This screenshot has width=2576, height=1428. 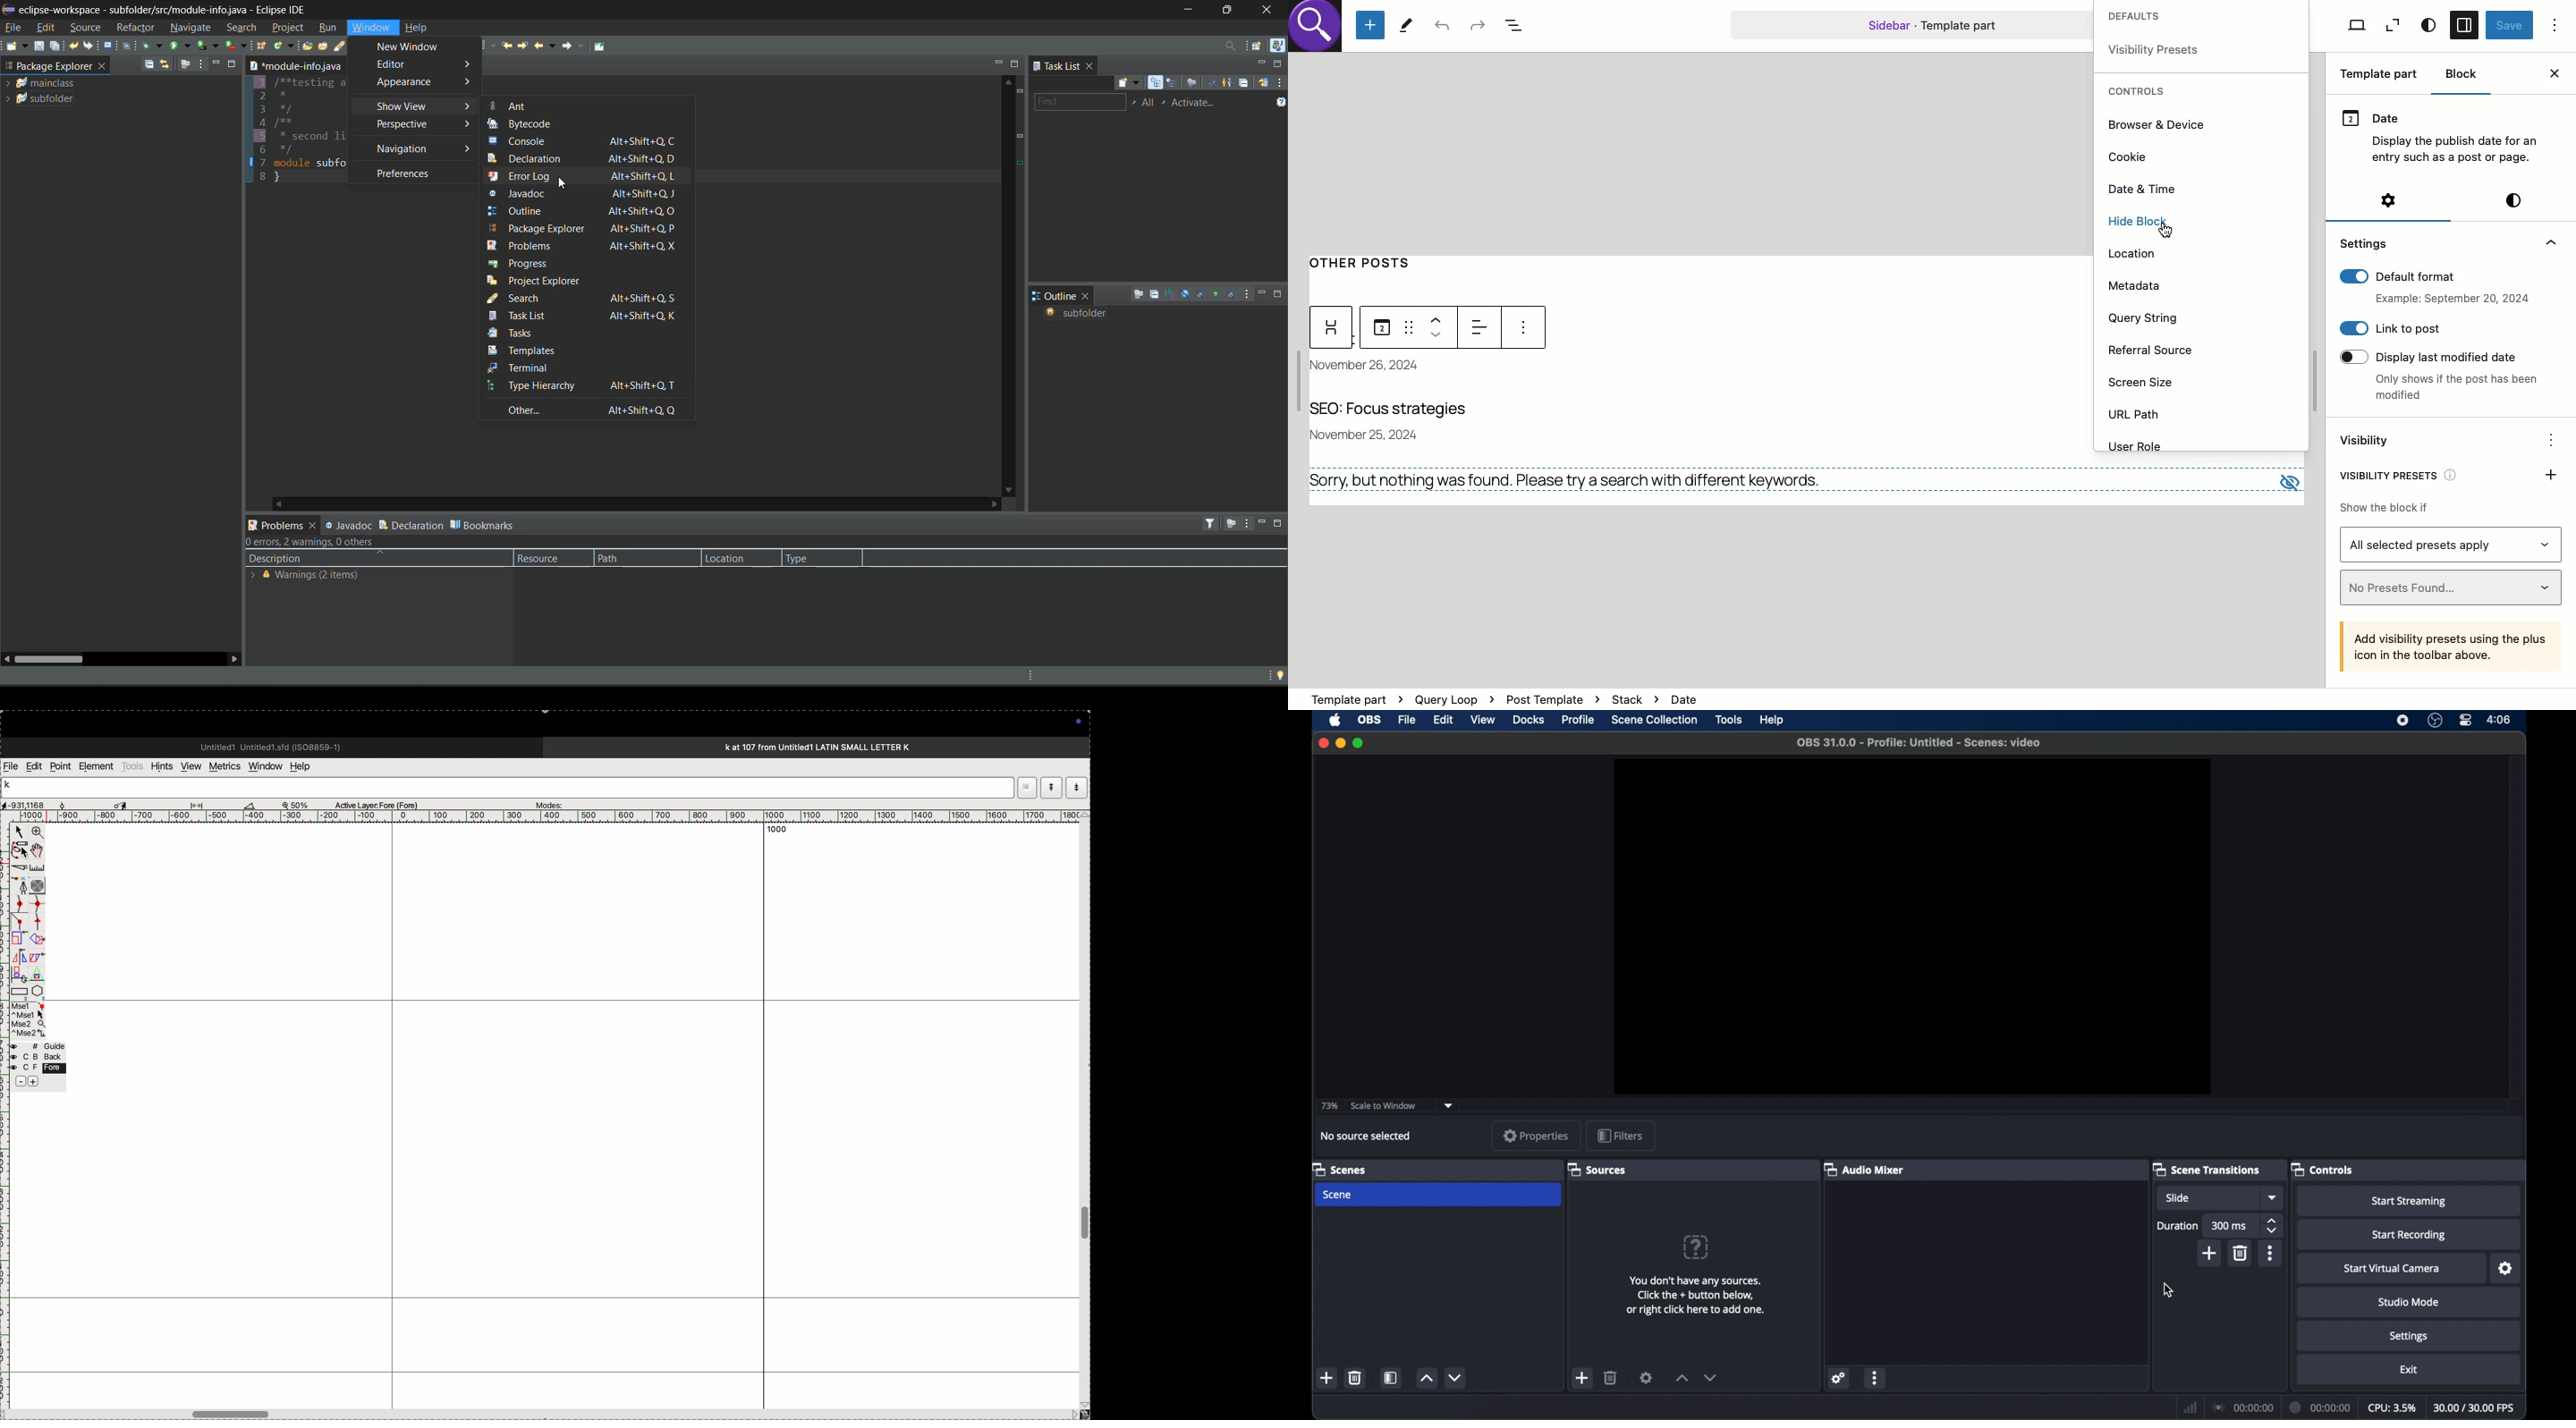 I want to click on stepper button, so click(x=2274, y=1225).